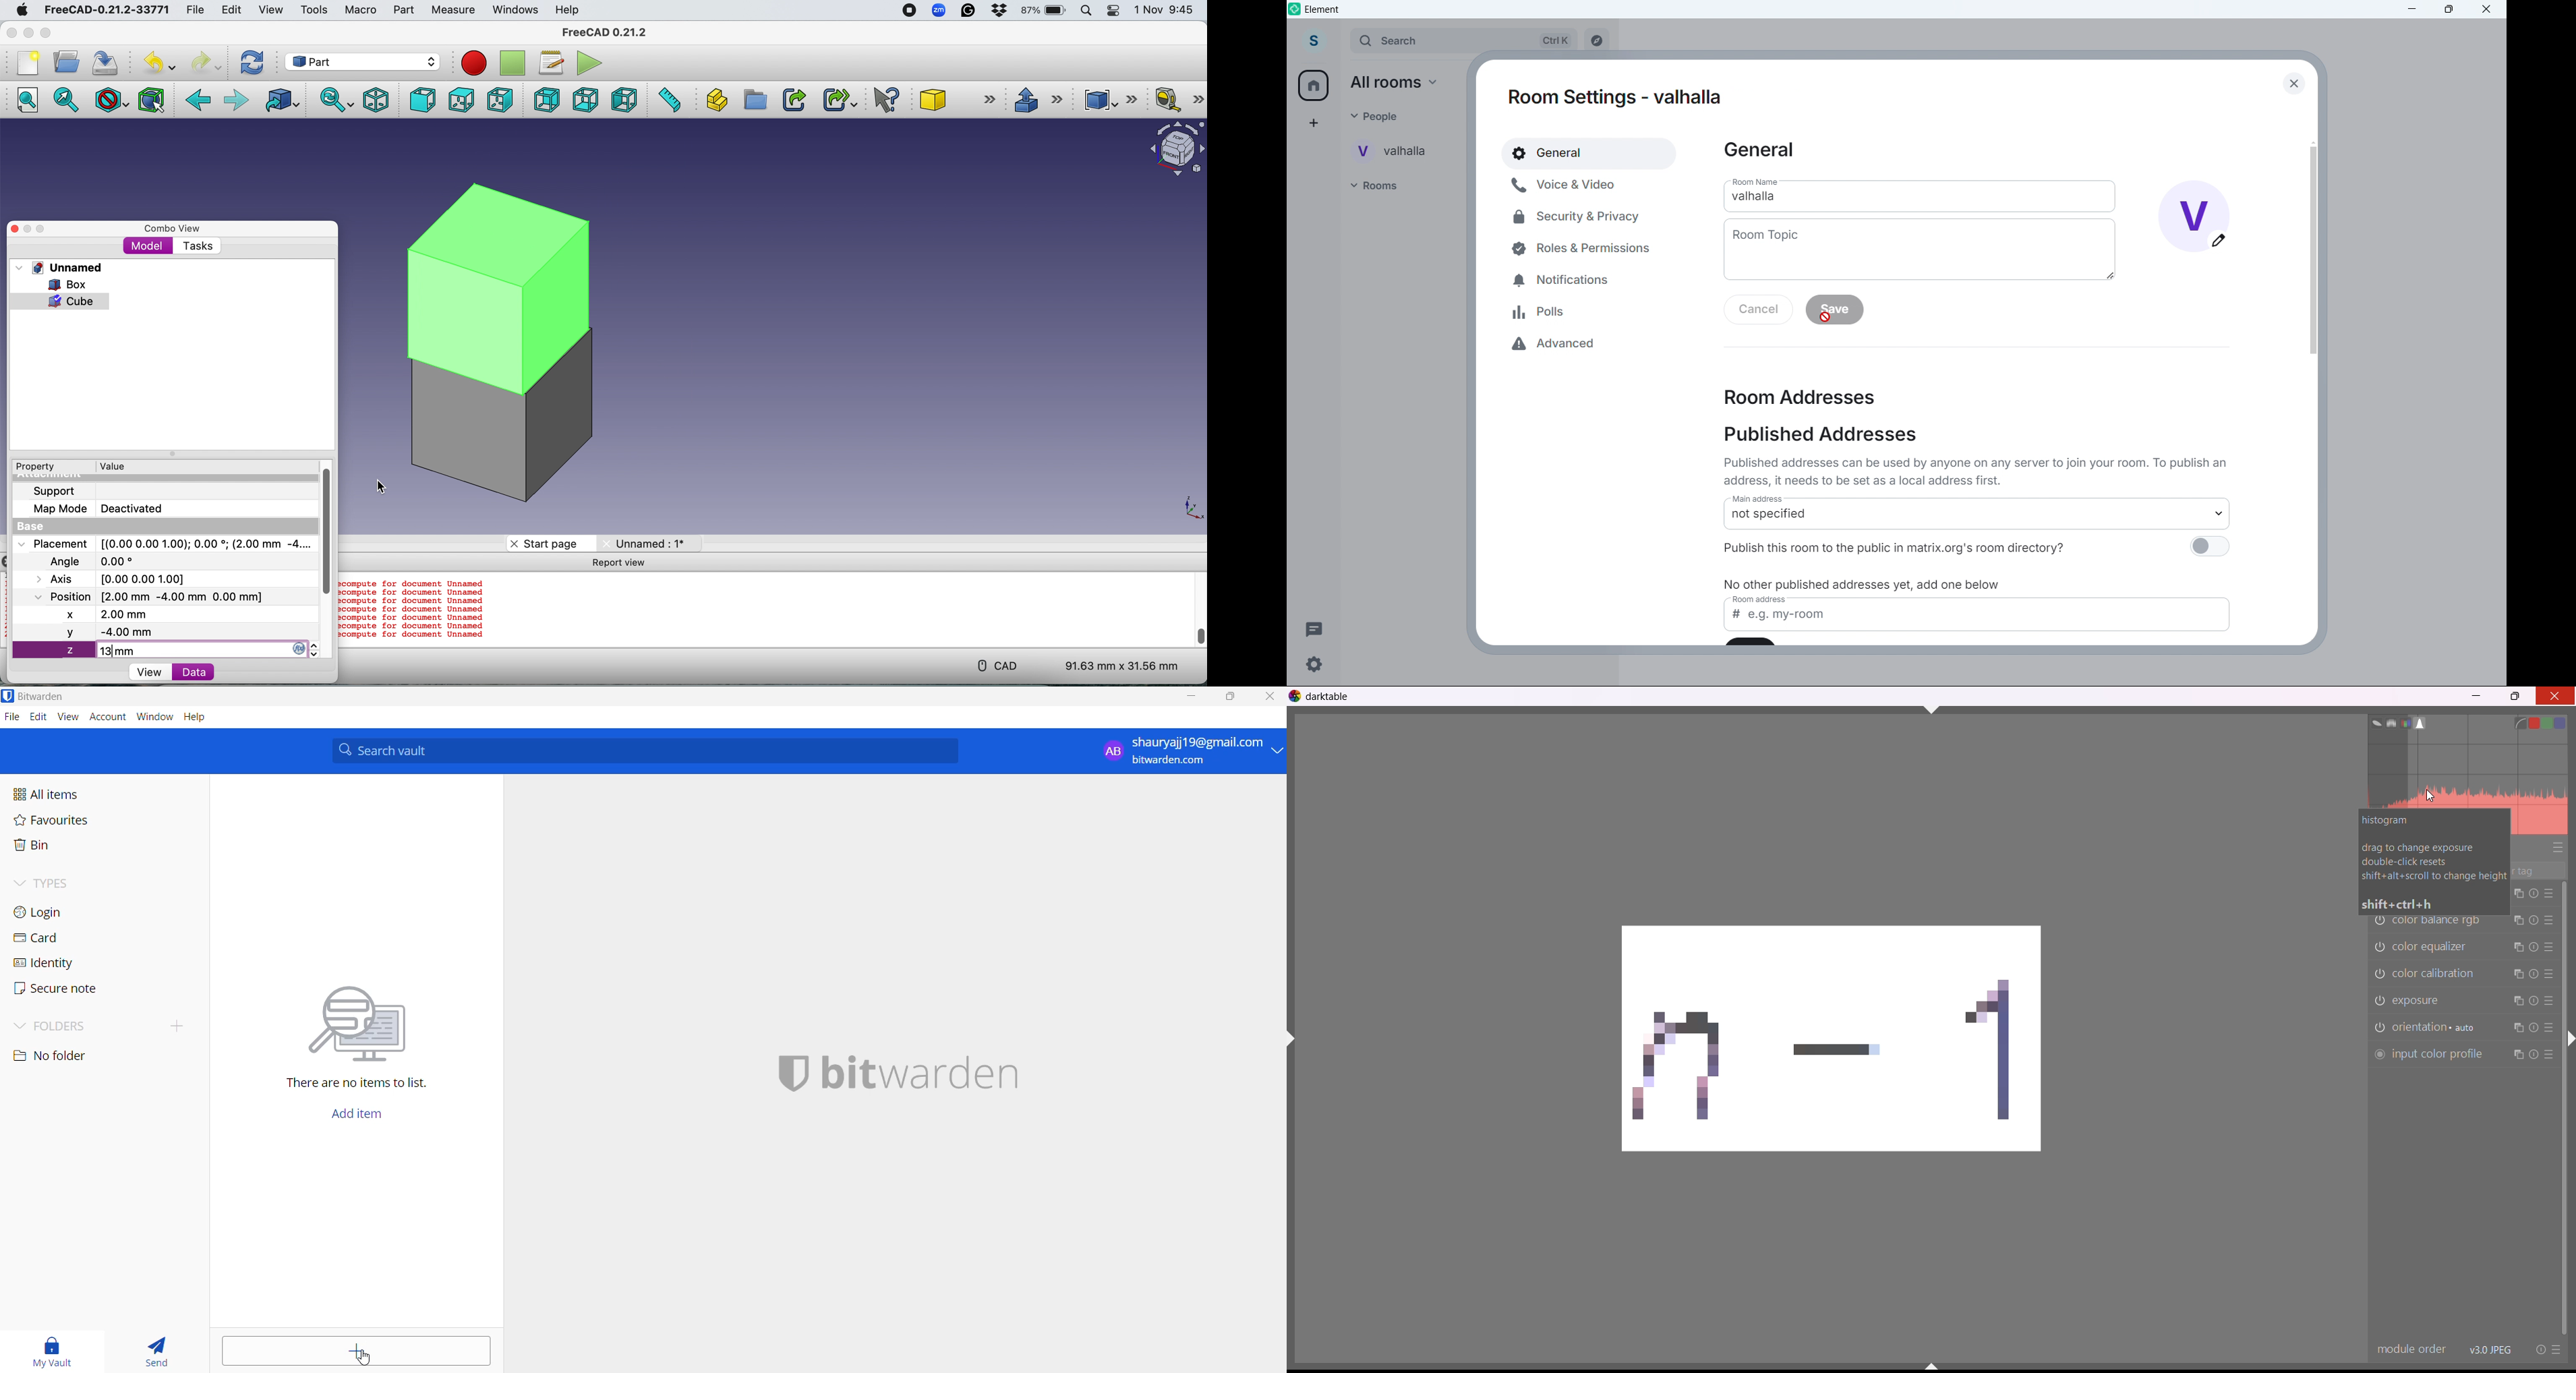 The height and width of the screenshot is (1400, 2576). Describe the element at coordinates (461, 101) in the screenshot. I see `Top` at that location.